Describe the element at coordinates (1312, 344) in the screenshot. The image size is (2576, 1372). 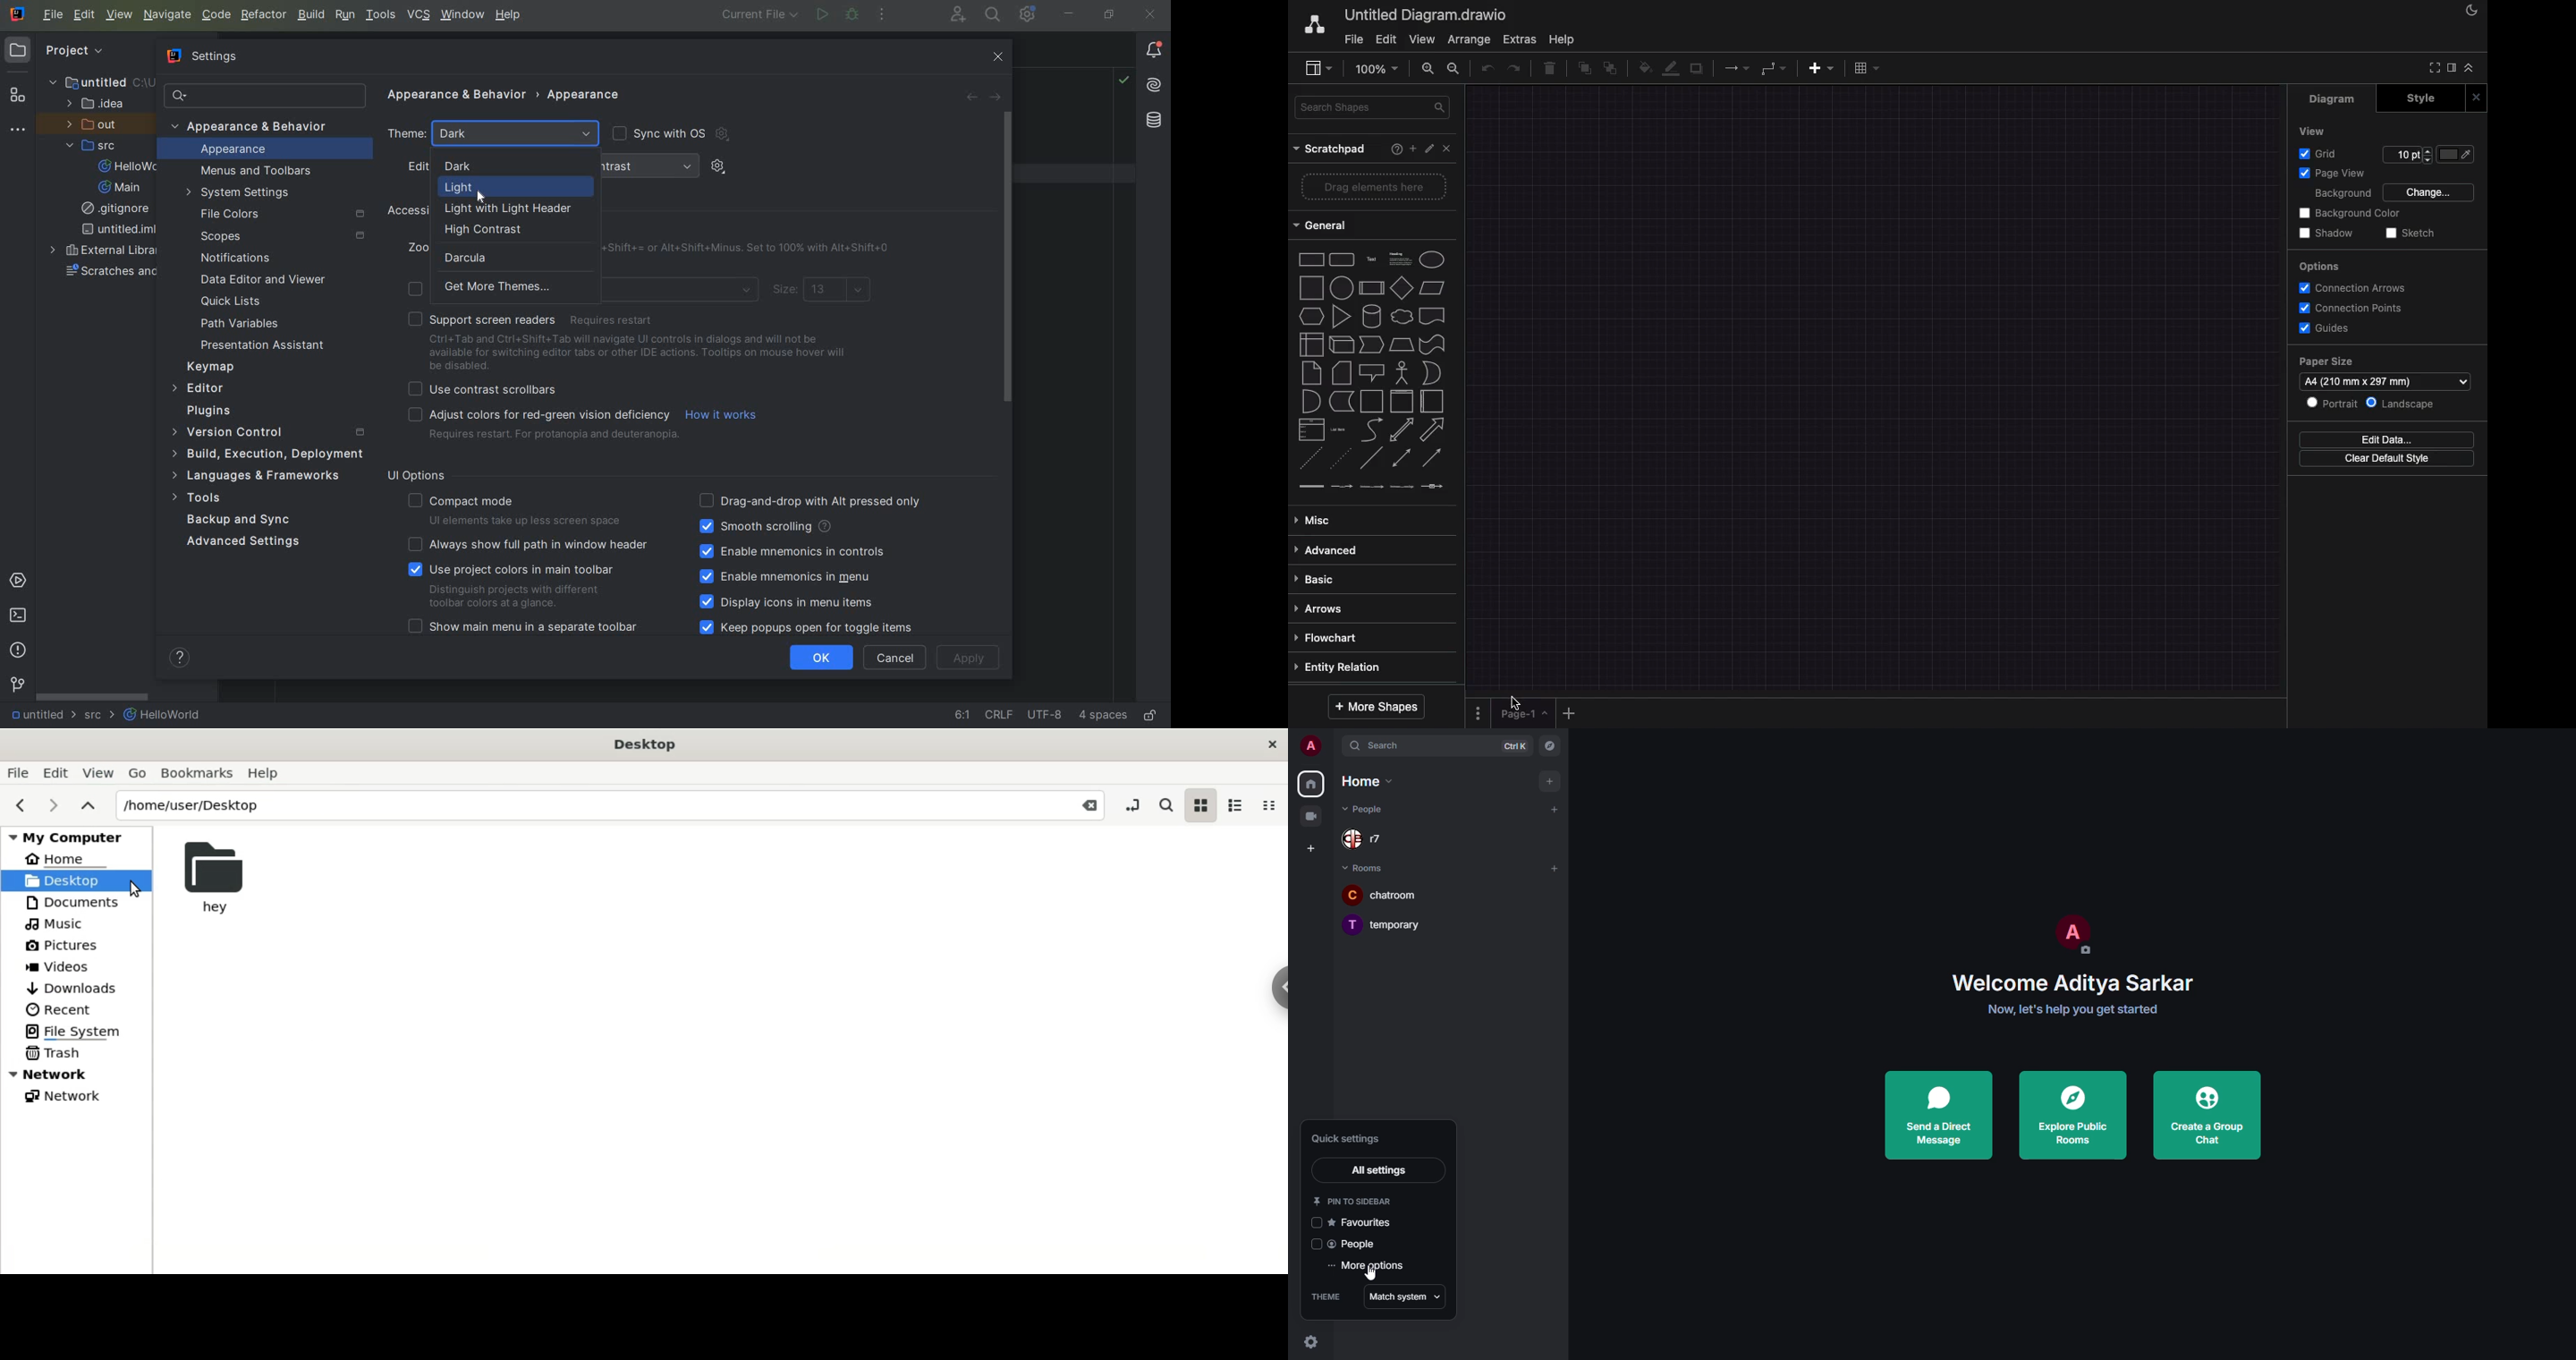
I see `internal storage` at that location.